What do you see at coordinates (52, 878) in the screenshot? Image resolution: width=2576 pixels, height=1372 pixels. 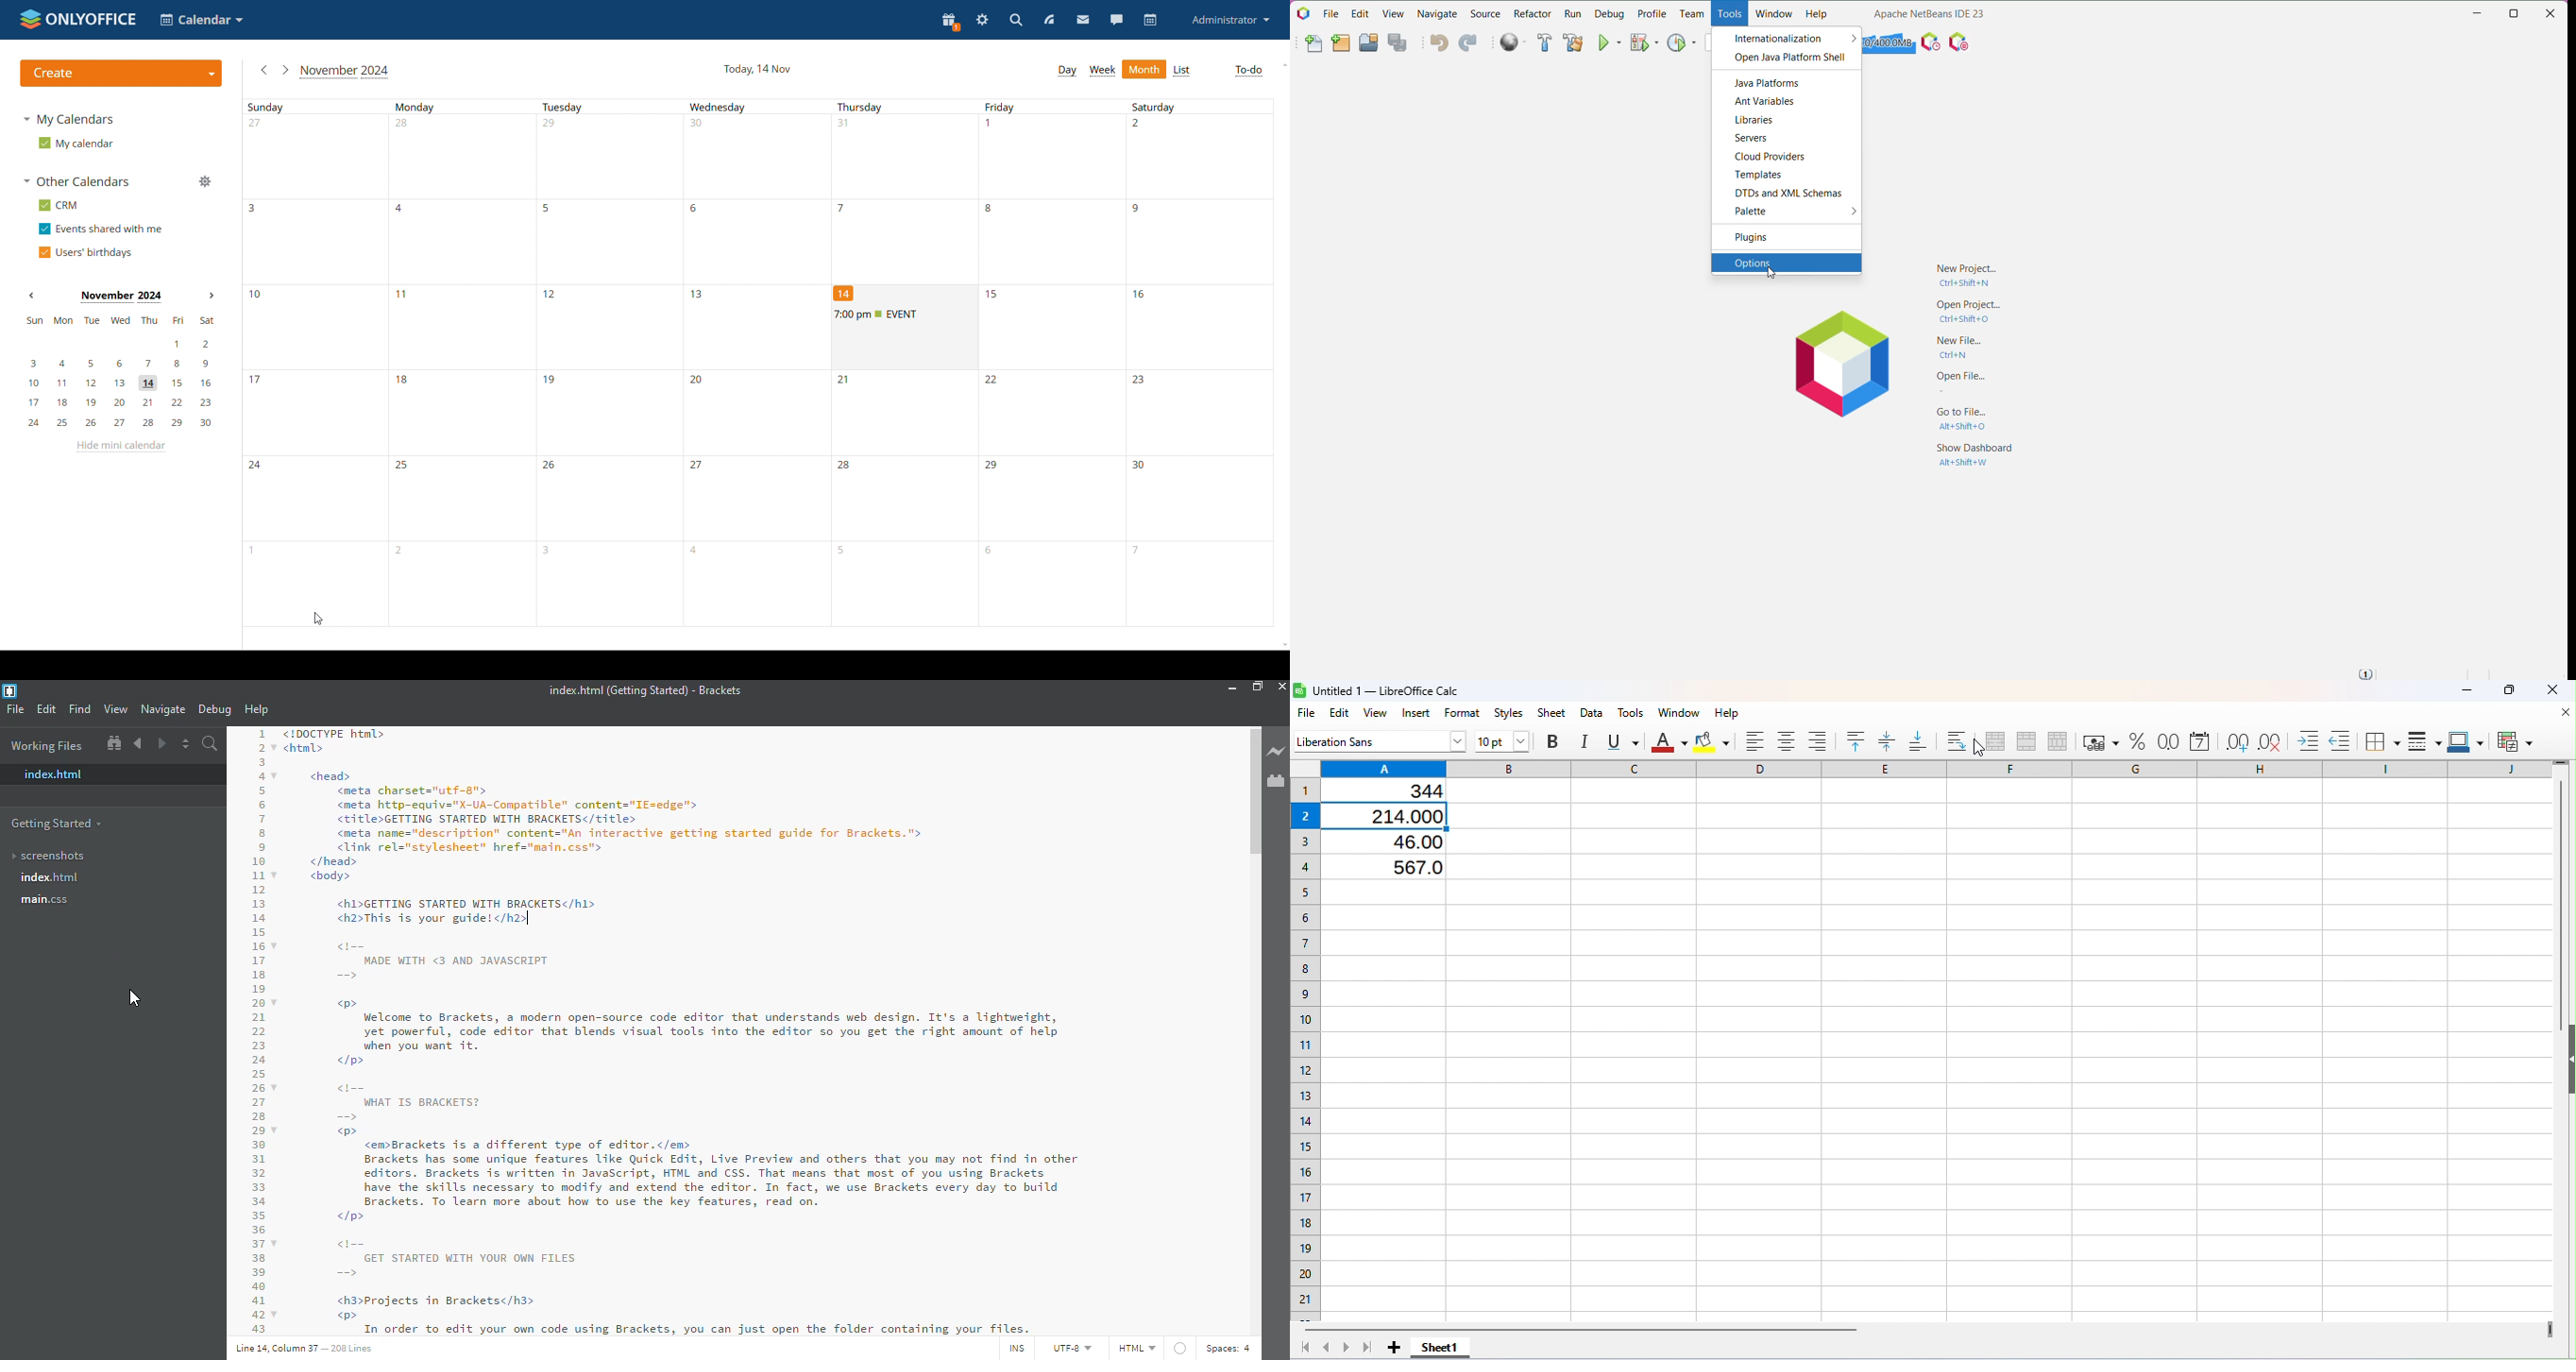 I see `index` at bounding box center [52, 878].